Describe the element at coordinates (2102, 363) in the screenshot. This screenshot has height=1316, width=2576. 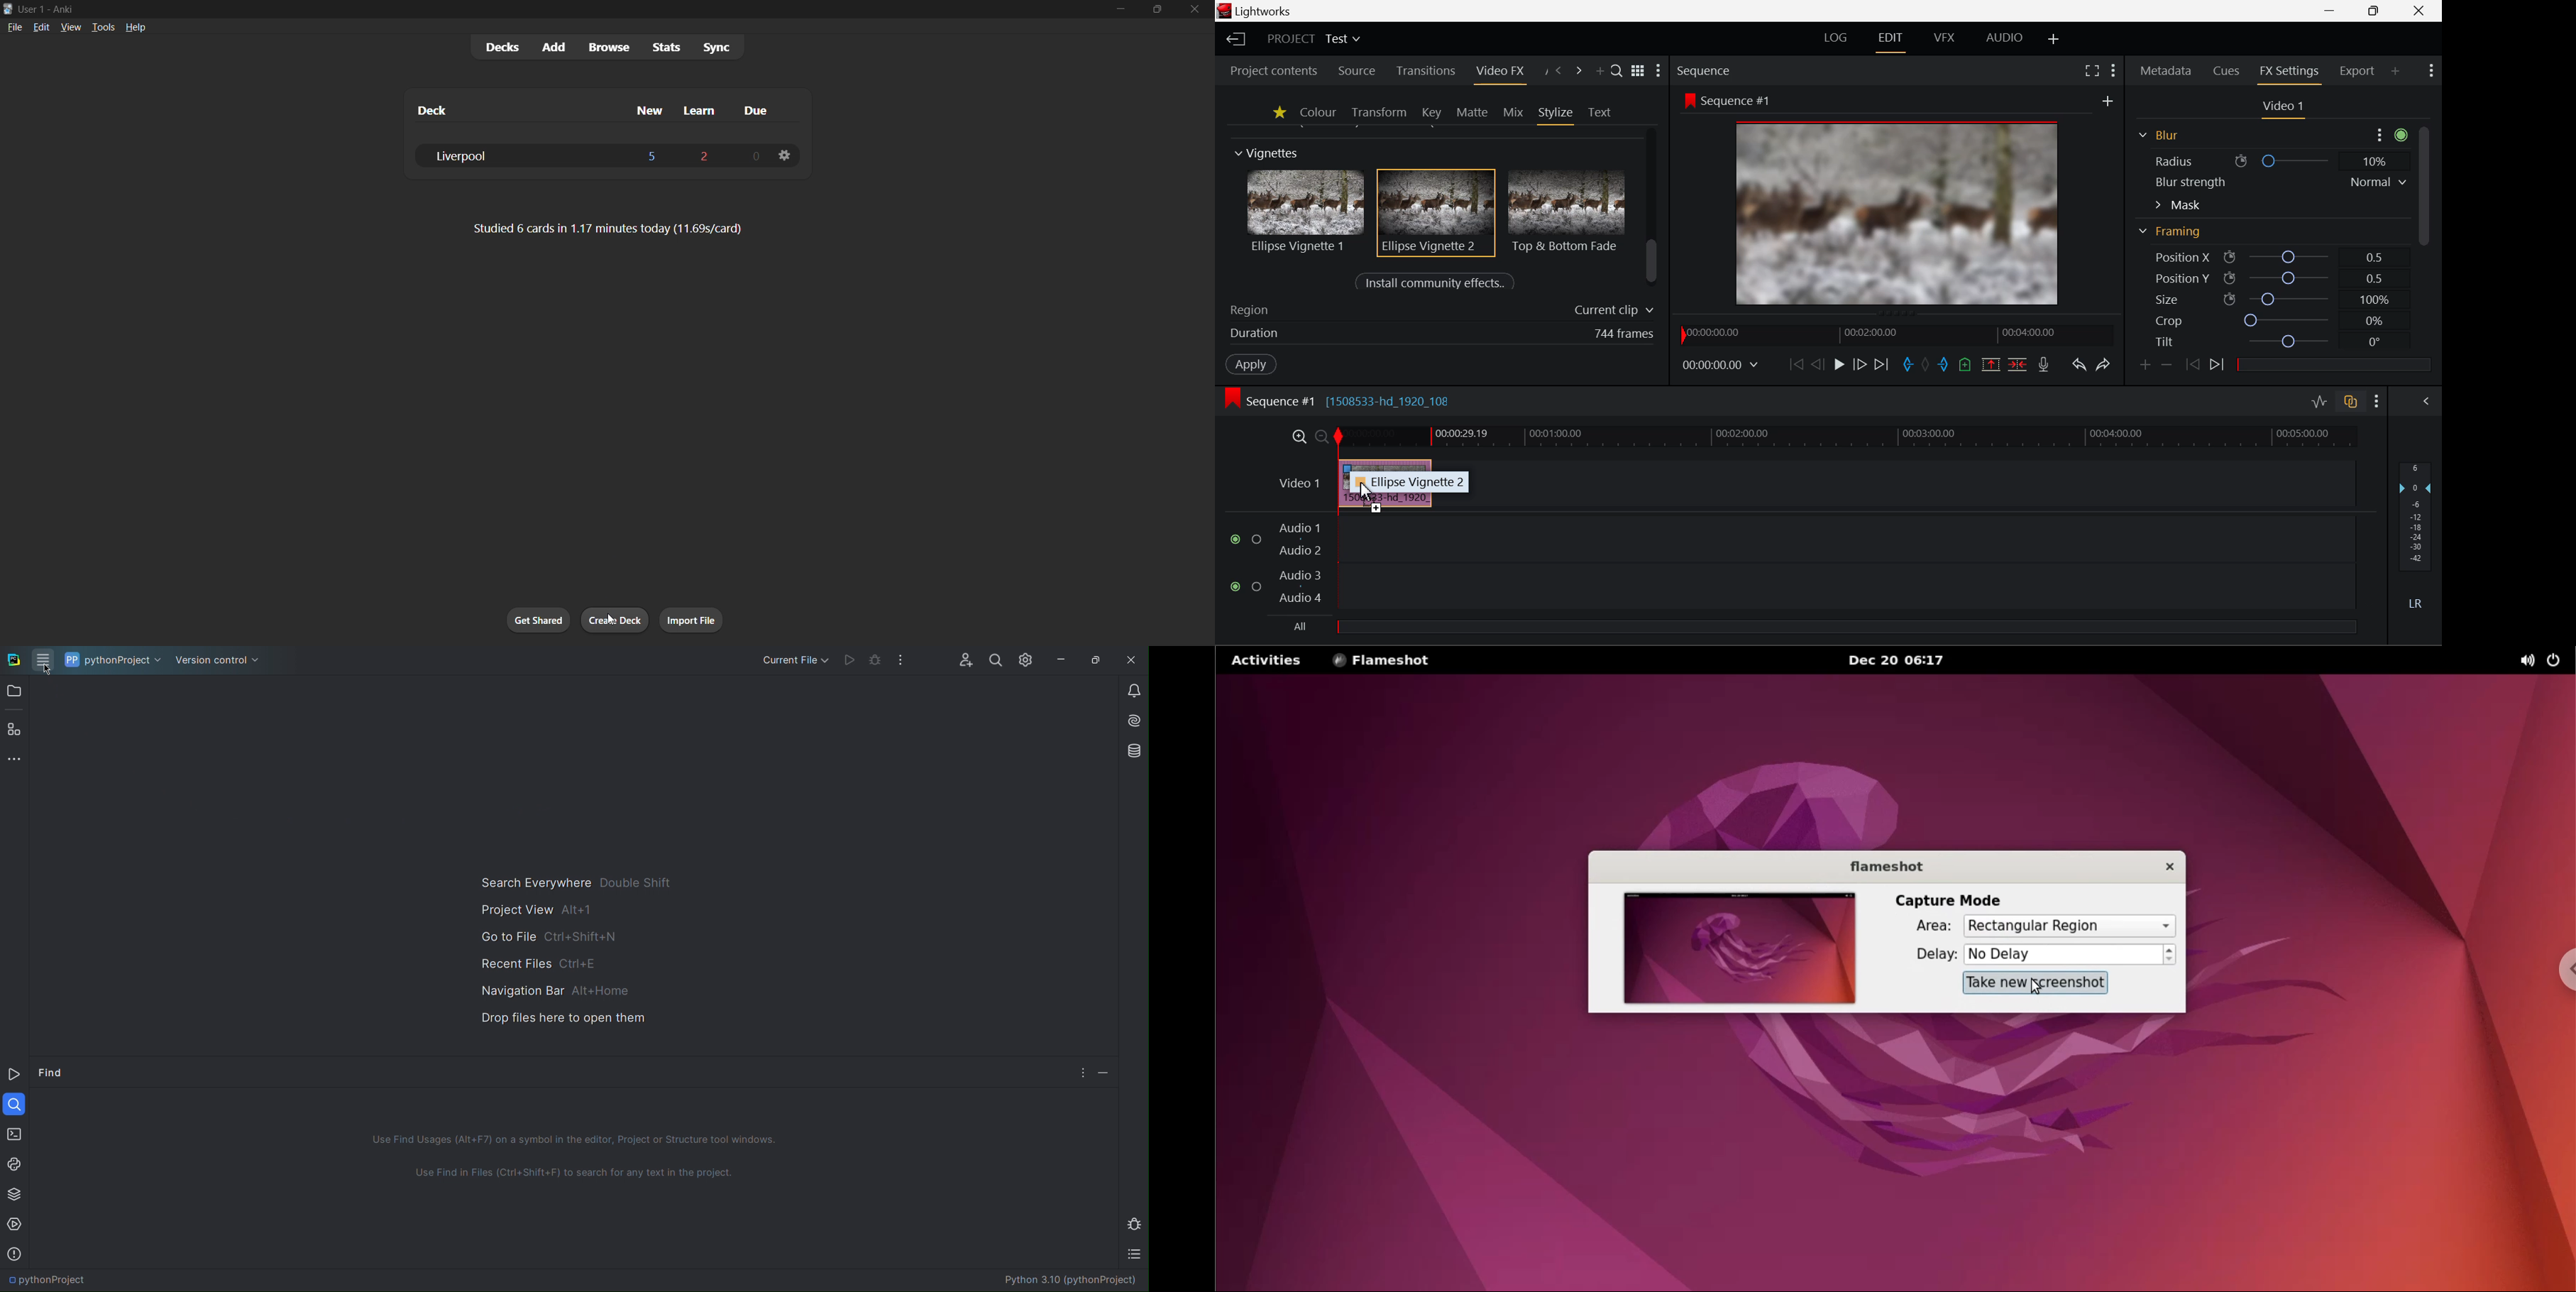
I see `Redo` at that location.